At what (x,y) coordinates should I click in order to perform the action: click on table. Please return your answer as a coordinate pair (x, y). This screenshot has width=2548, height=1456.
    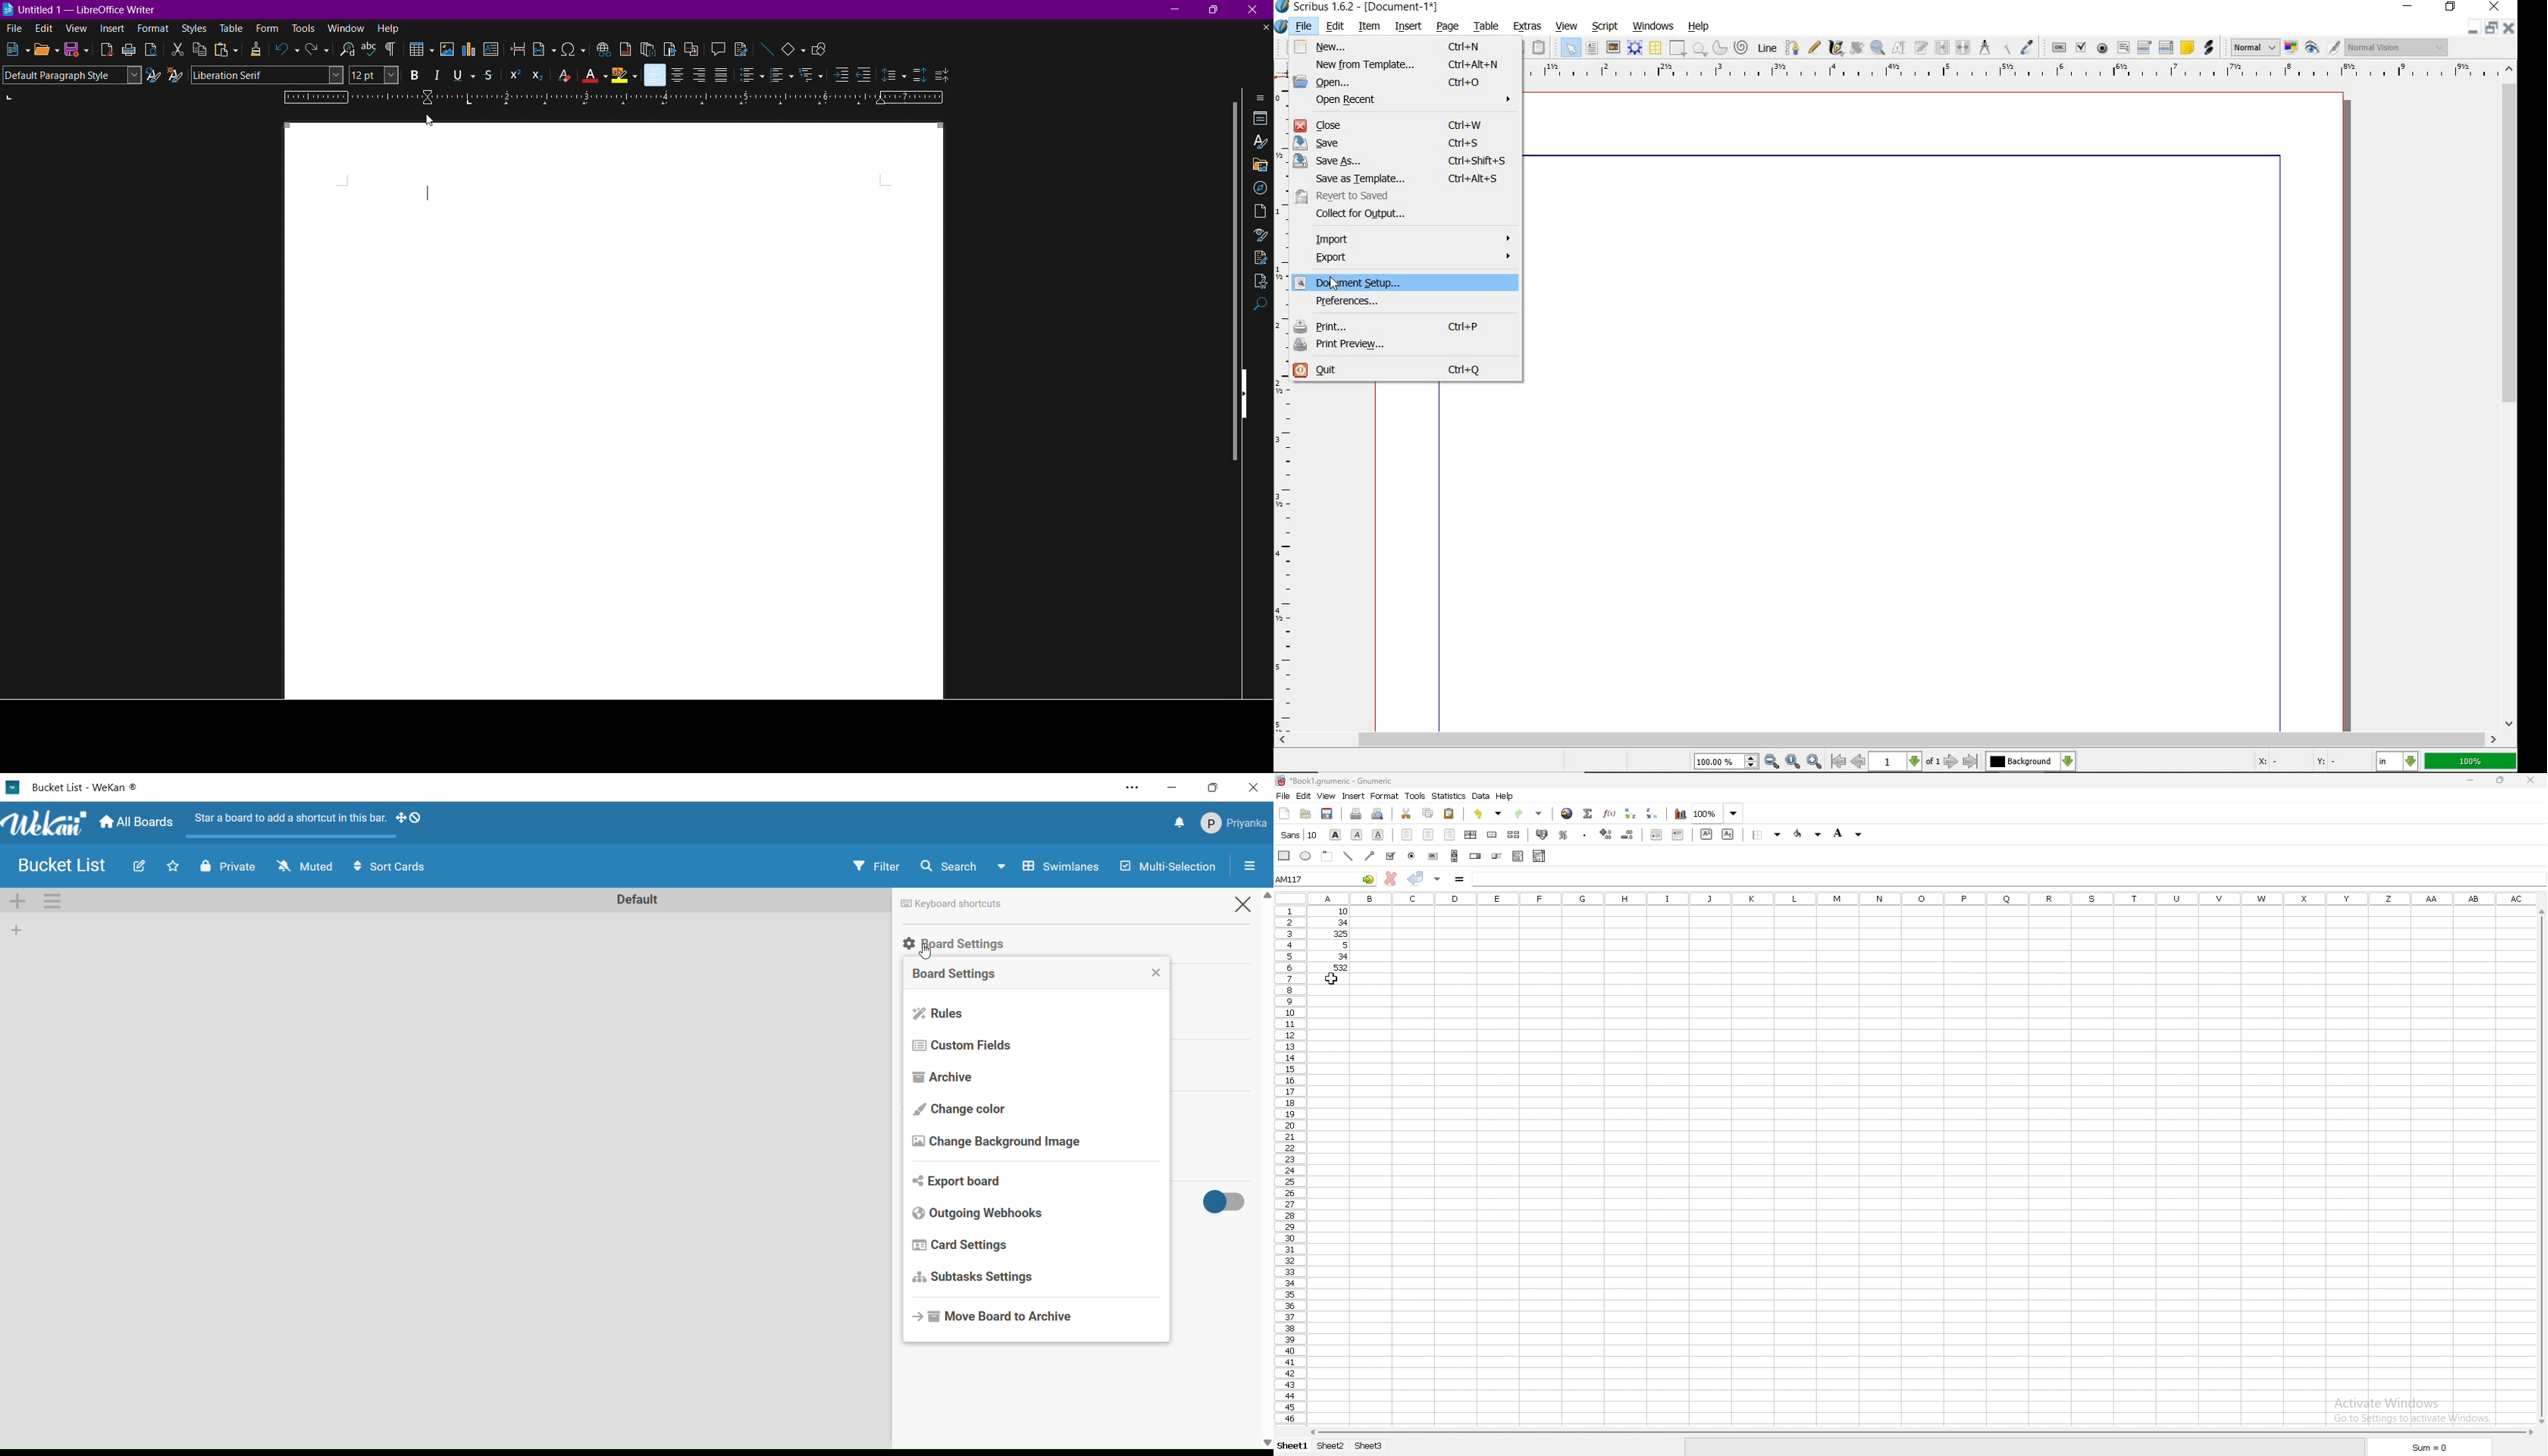
    Looking at the image, I should click on (1487, 26).